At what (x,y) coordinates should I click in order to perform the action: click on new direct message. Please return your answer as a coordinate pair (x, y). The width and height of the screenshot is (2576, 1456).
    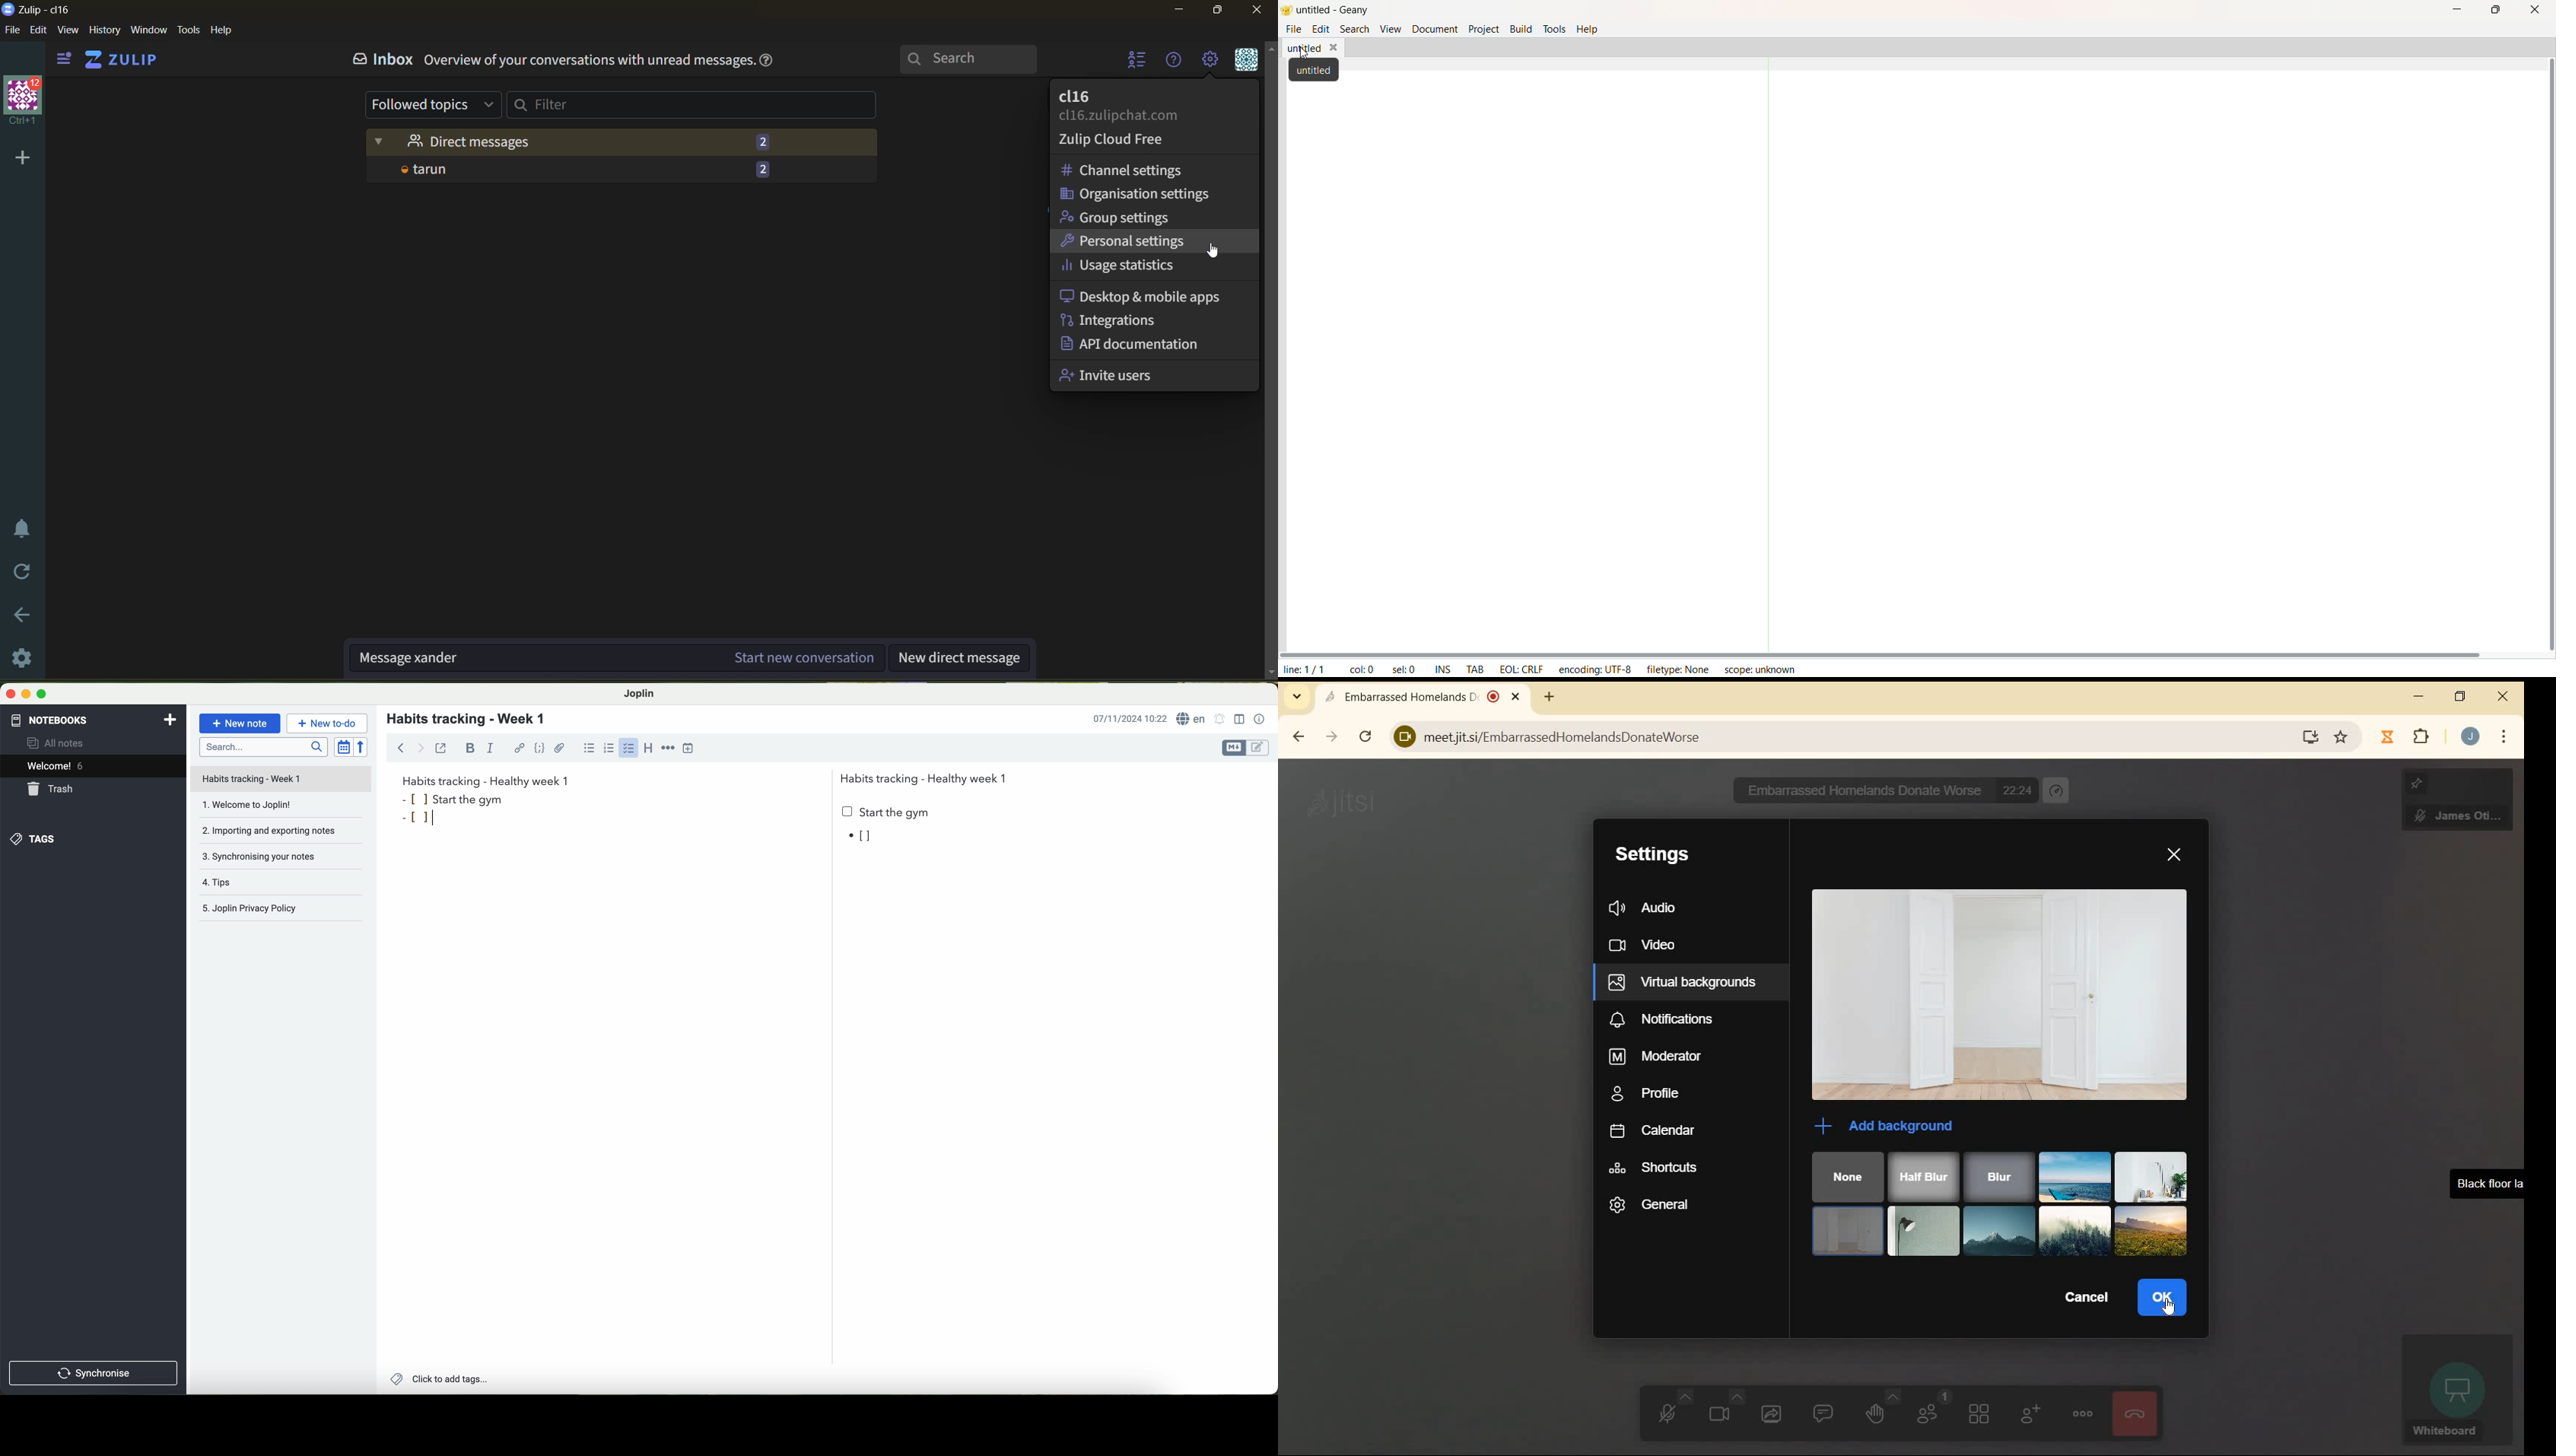
    Looking at the image, I should click on (960, 659).